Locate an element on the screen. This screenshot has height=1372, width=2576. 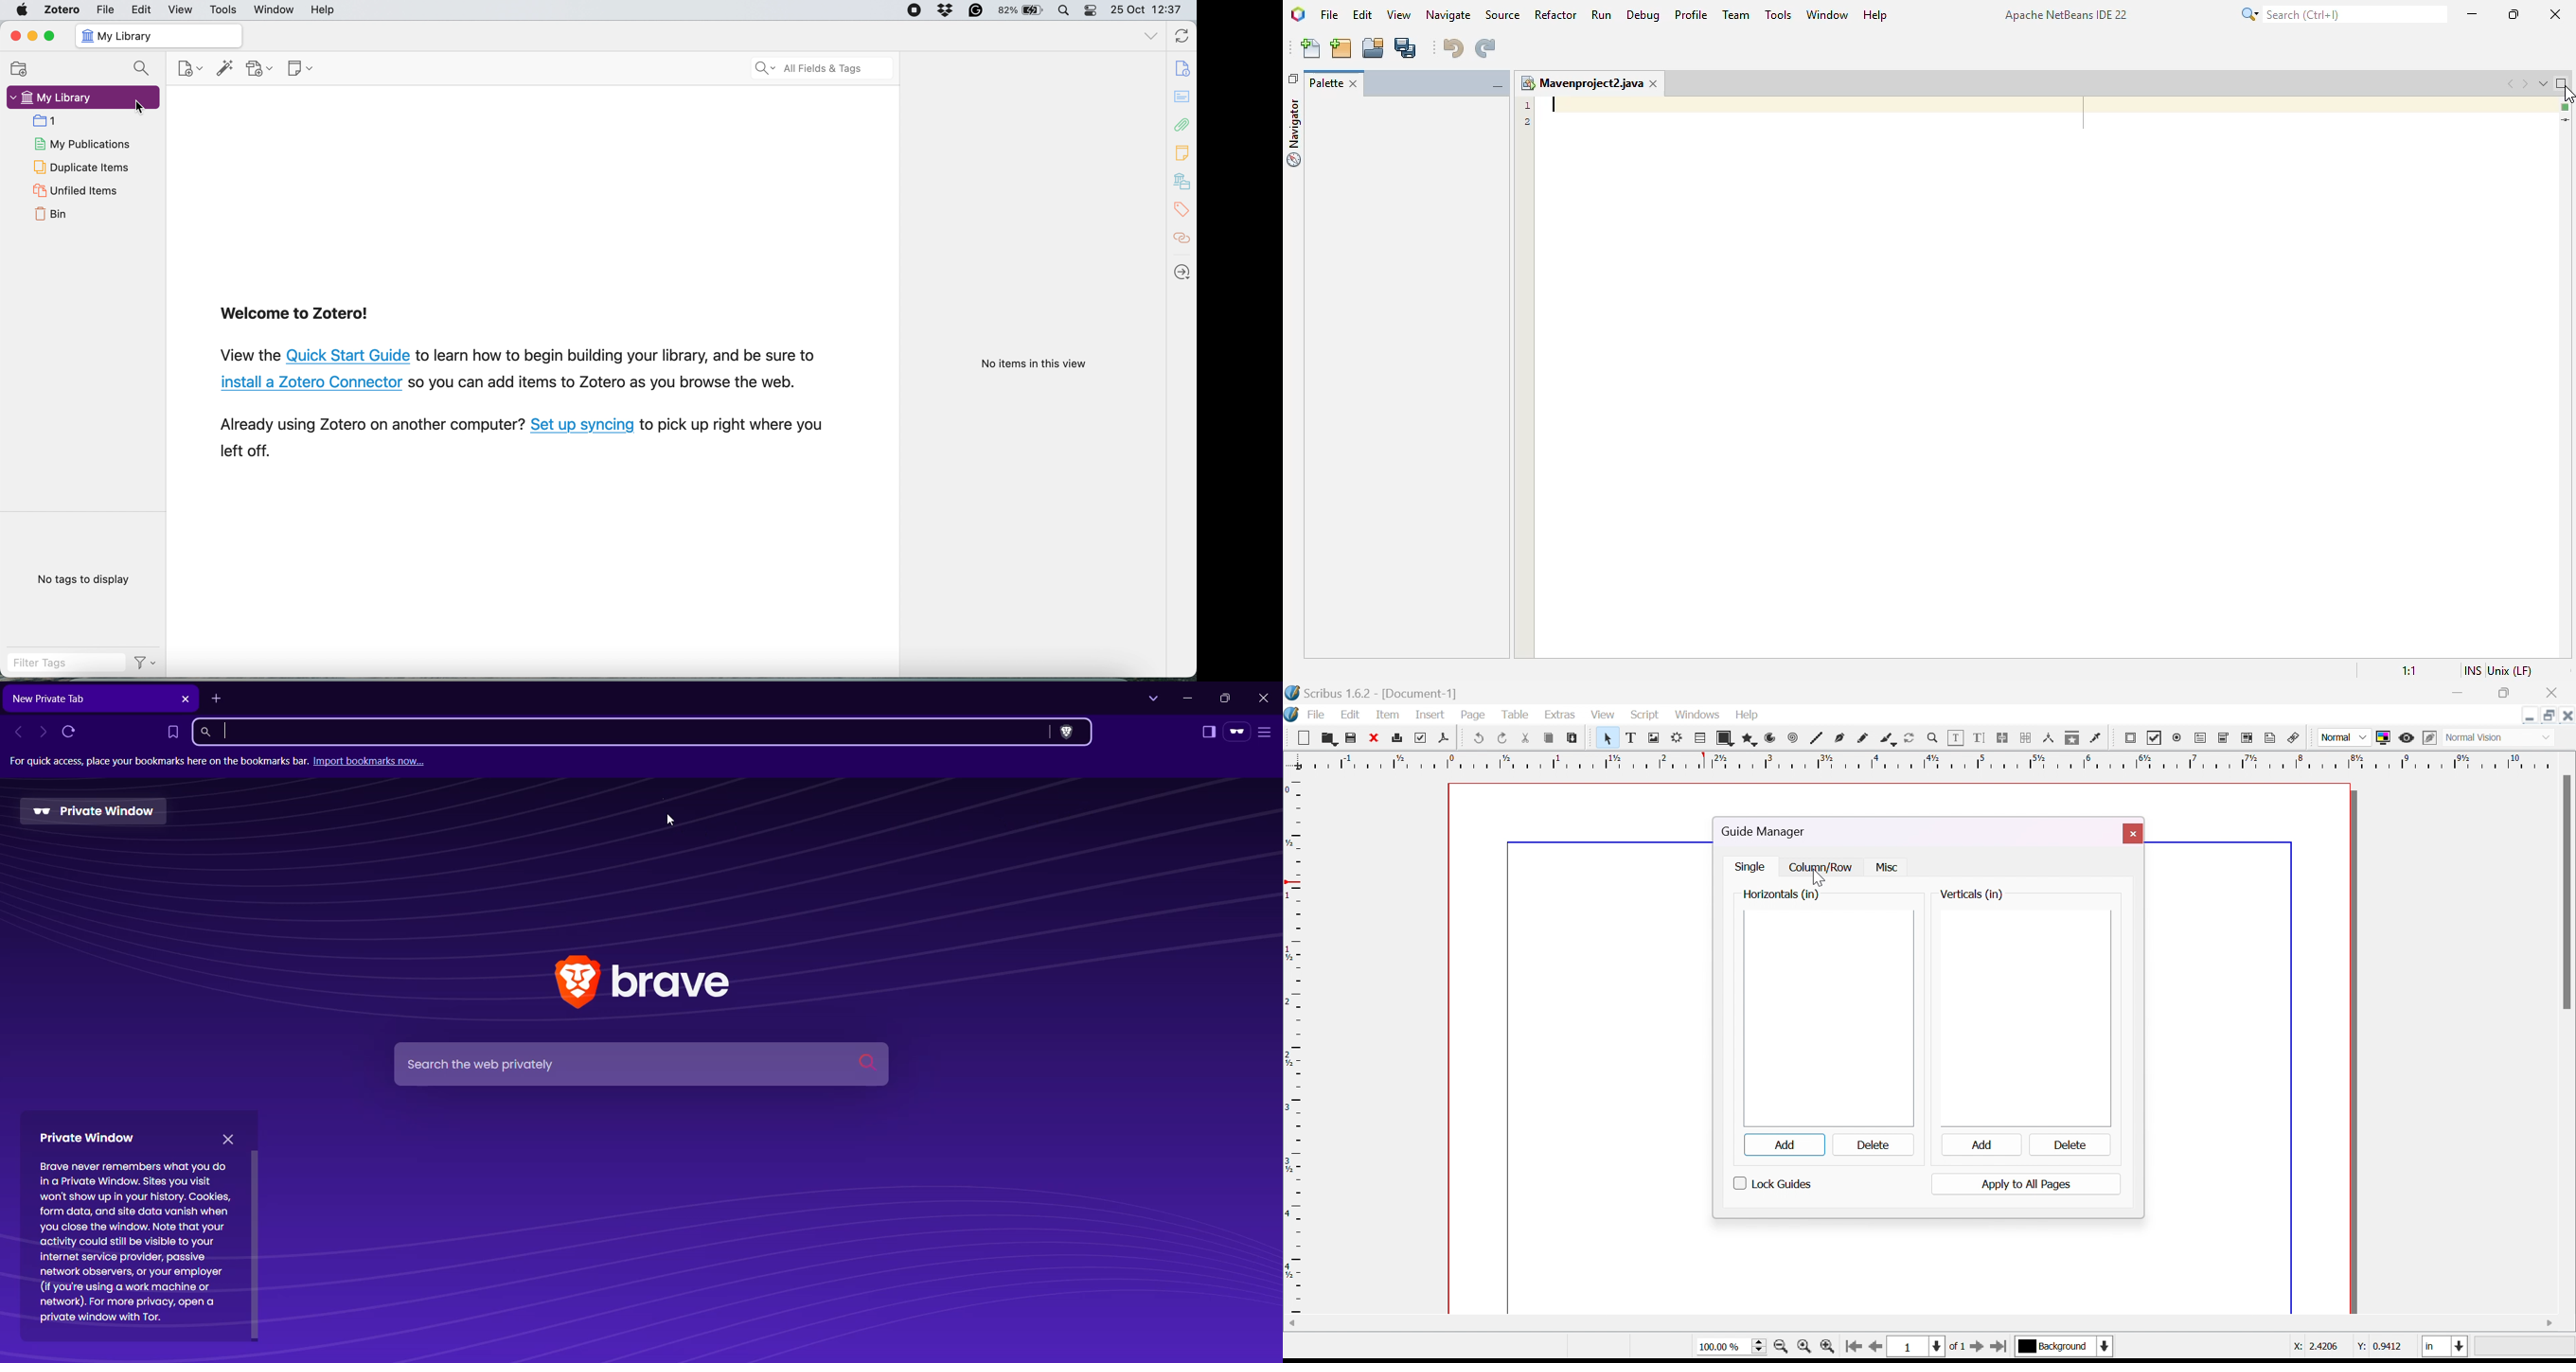
PDF push button is located at coordinates (2130, 740).